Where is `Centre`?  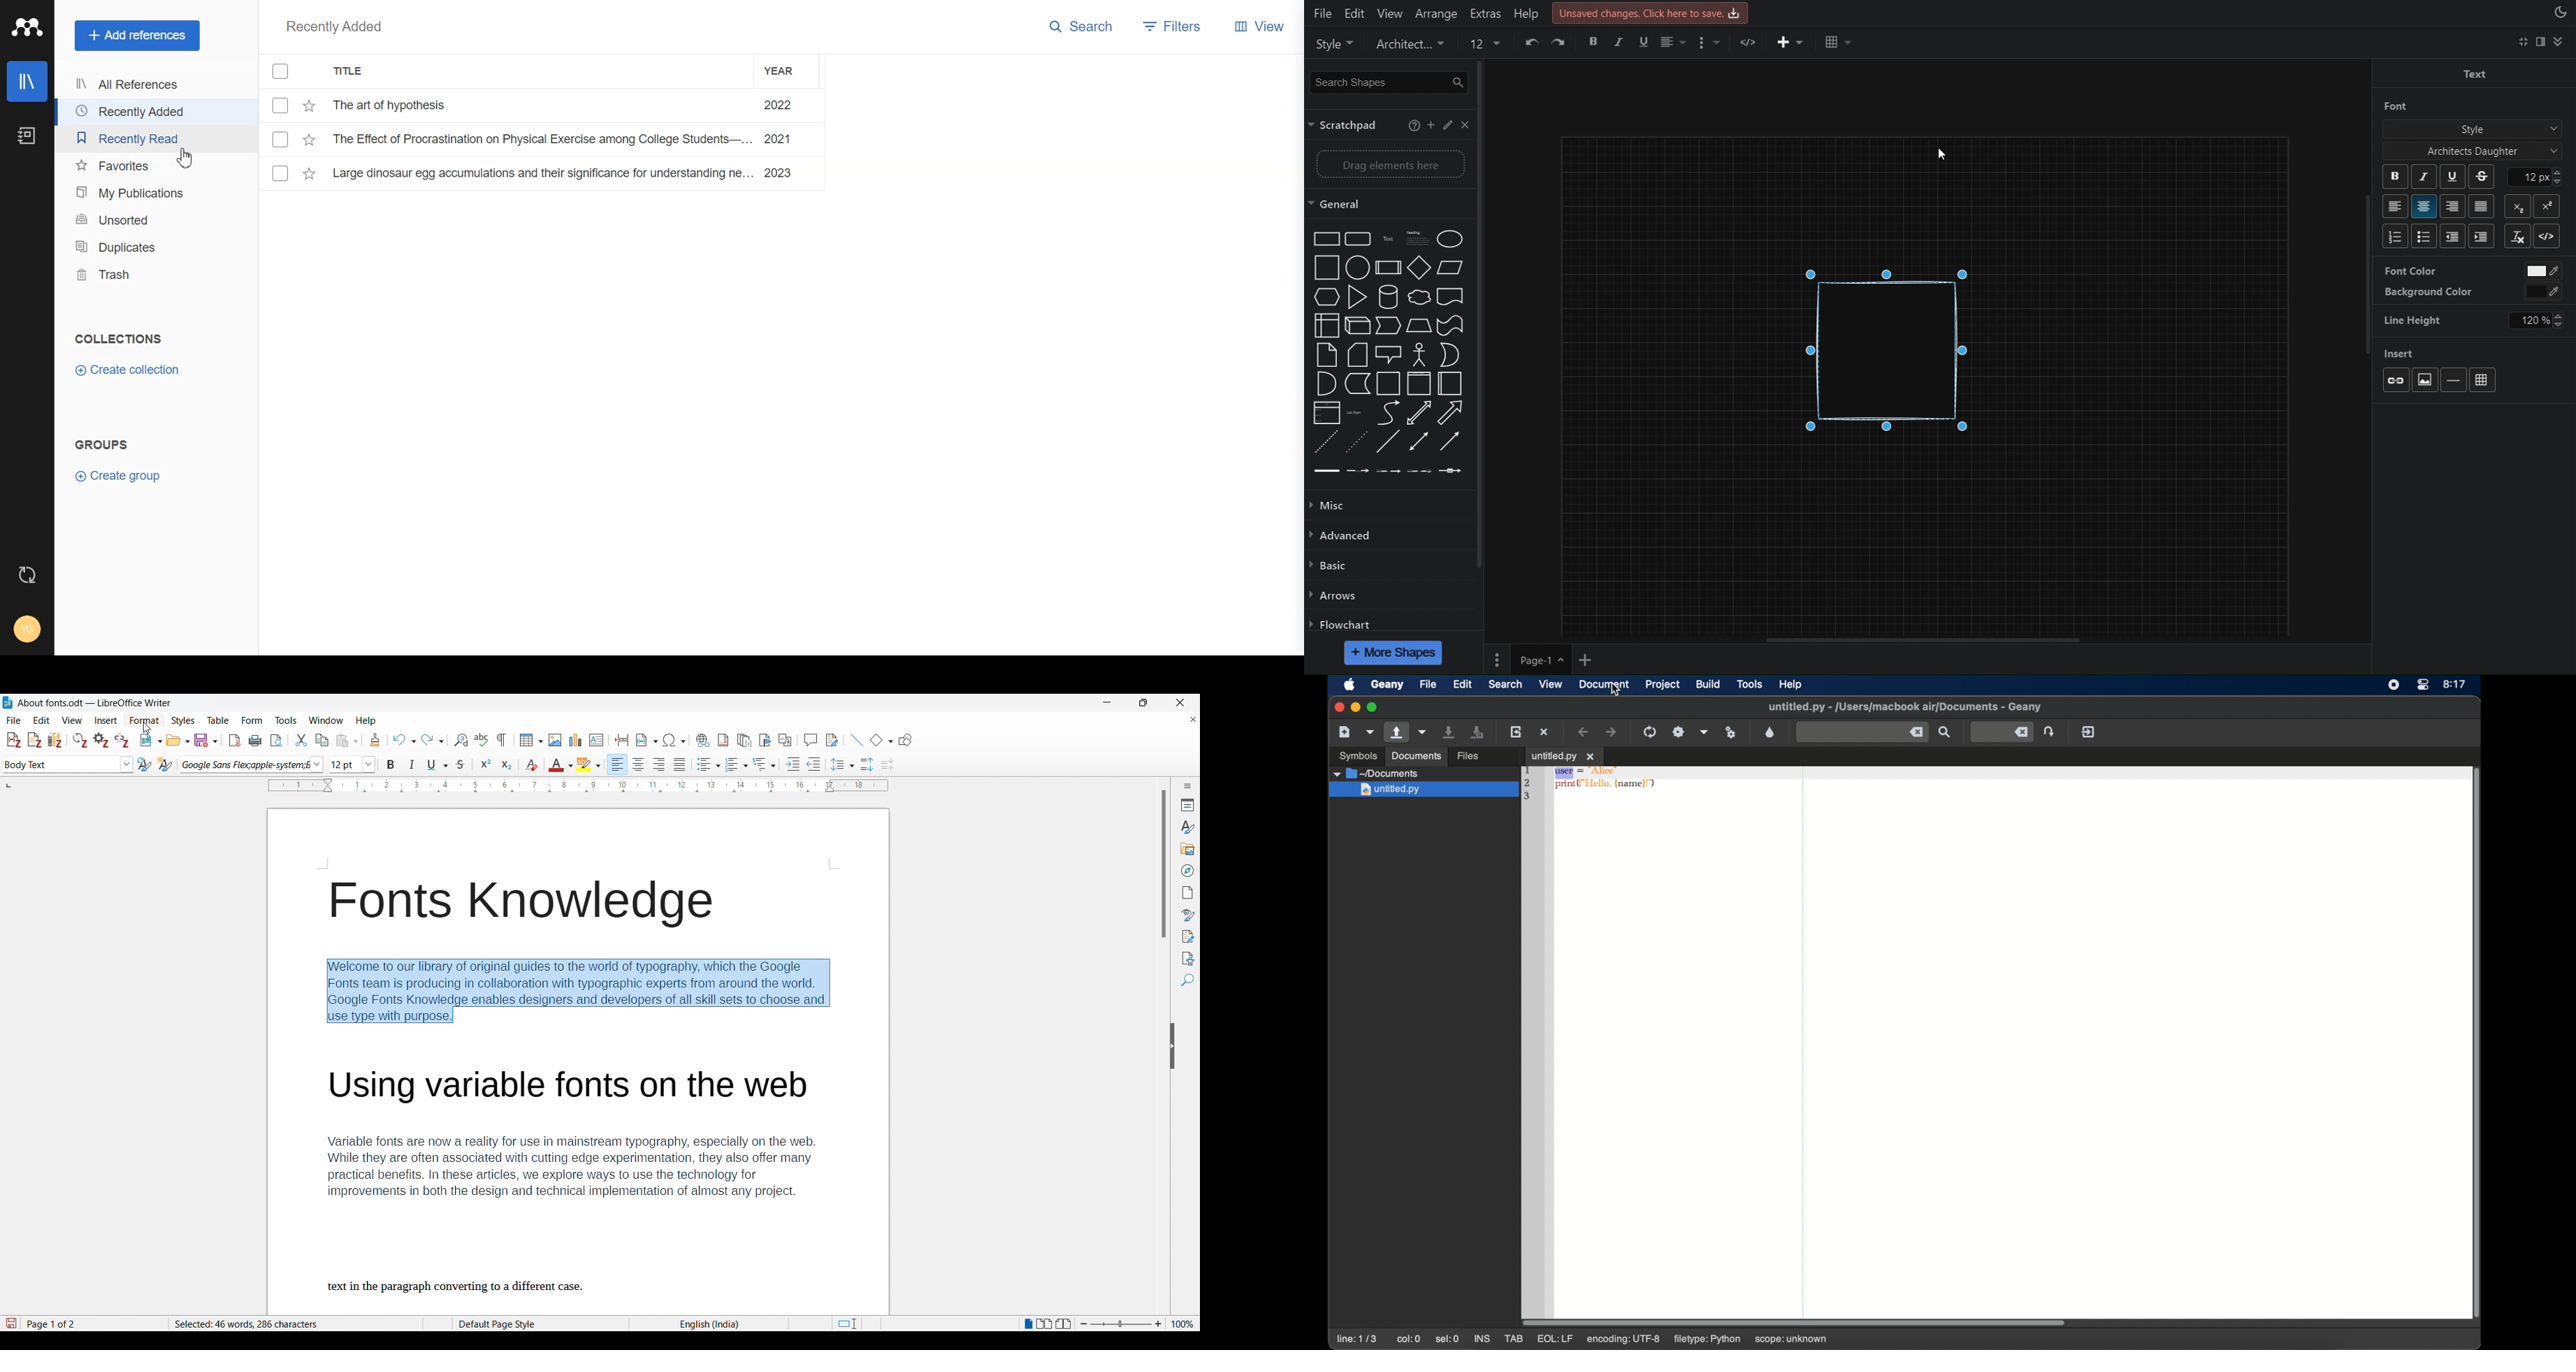 Centre is located at coordinates (2424, 206).